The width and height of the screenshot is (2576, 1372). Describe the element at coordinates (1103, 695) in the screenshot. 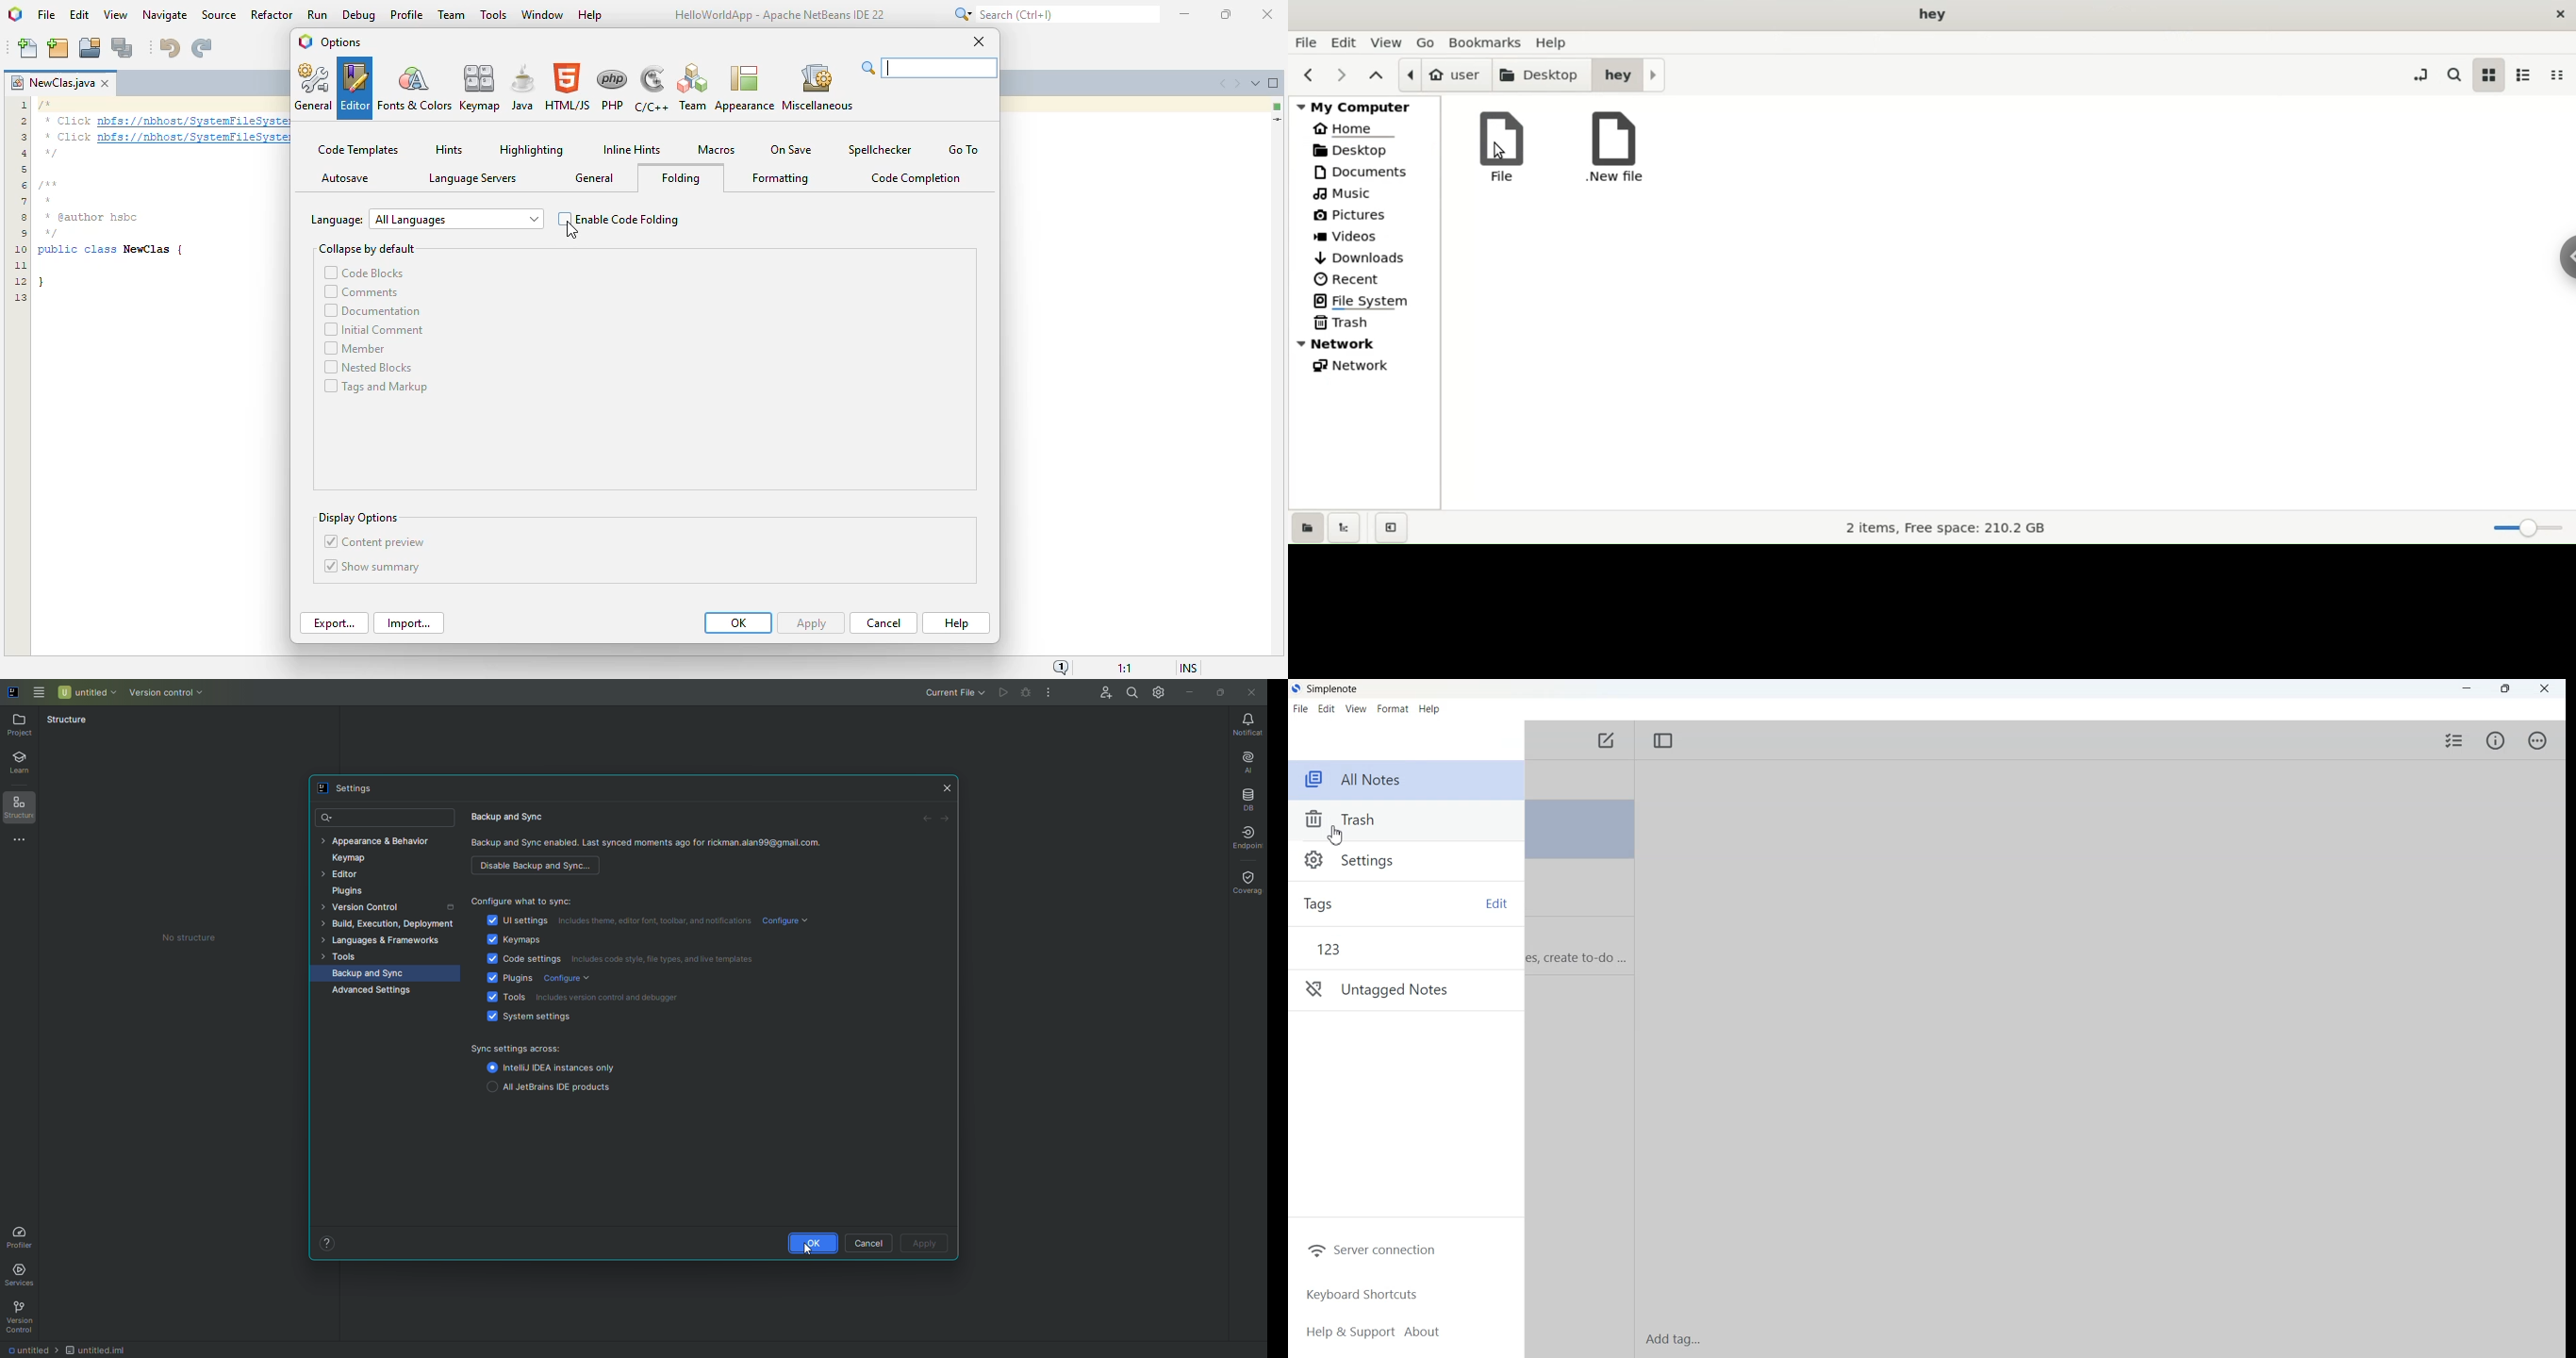

I see `Code With Me` at that location.